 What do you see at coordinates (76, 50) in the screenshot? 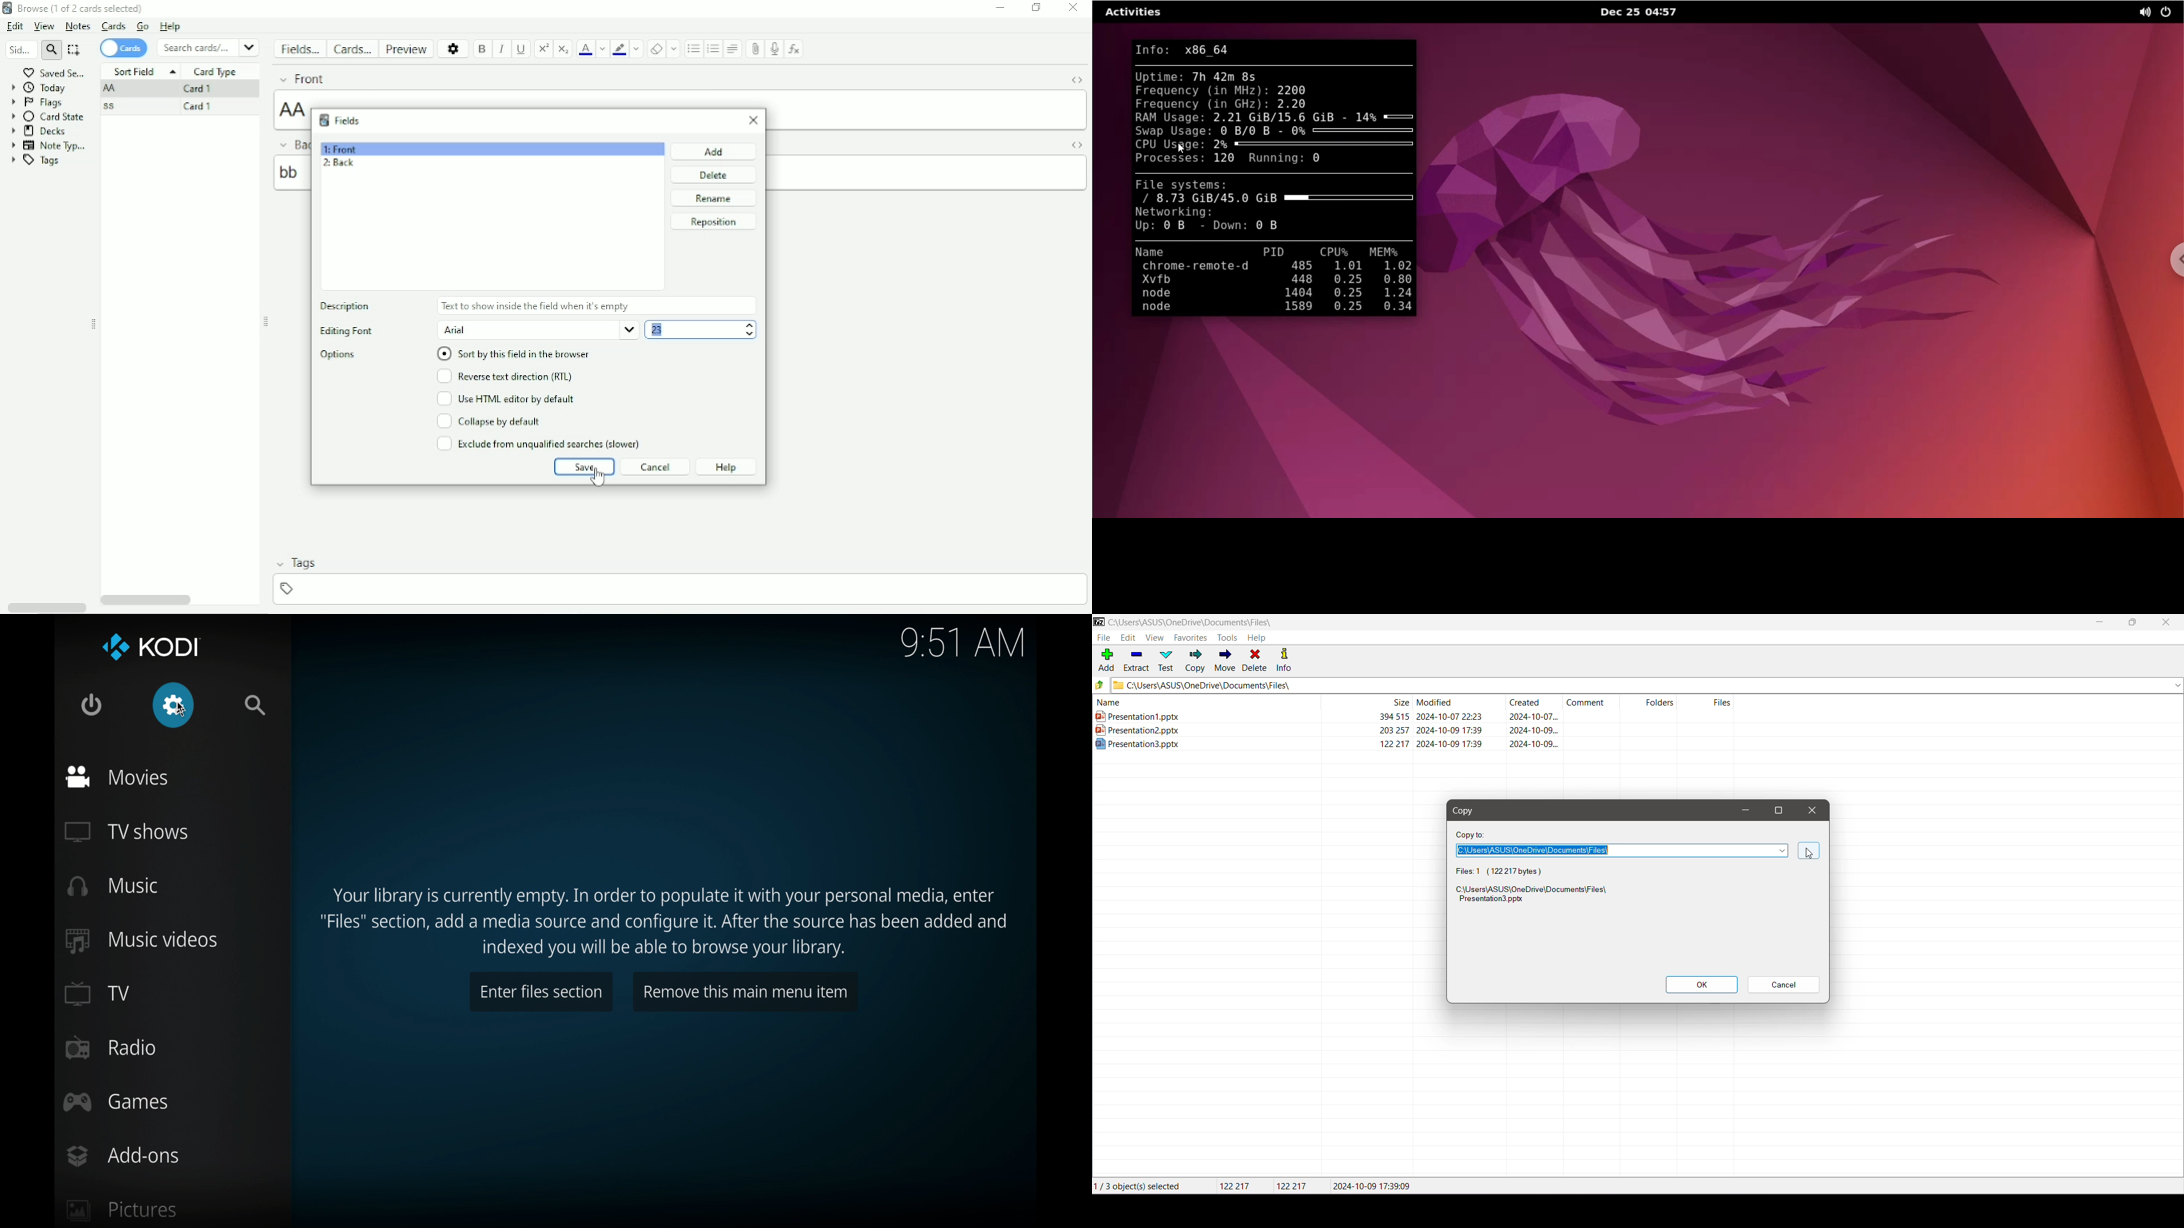
I see `Select` at bounding box center [76, 50].